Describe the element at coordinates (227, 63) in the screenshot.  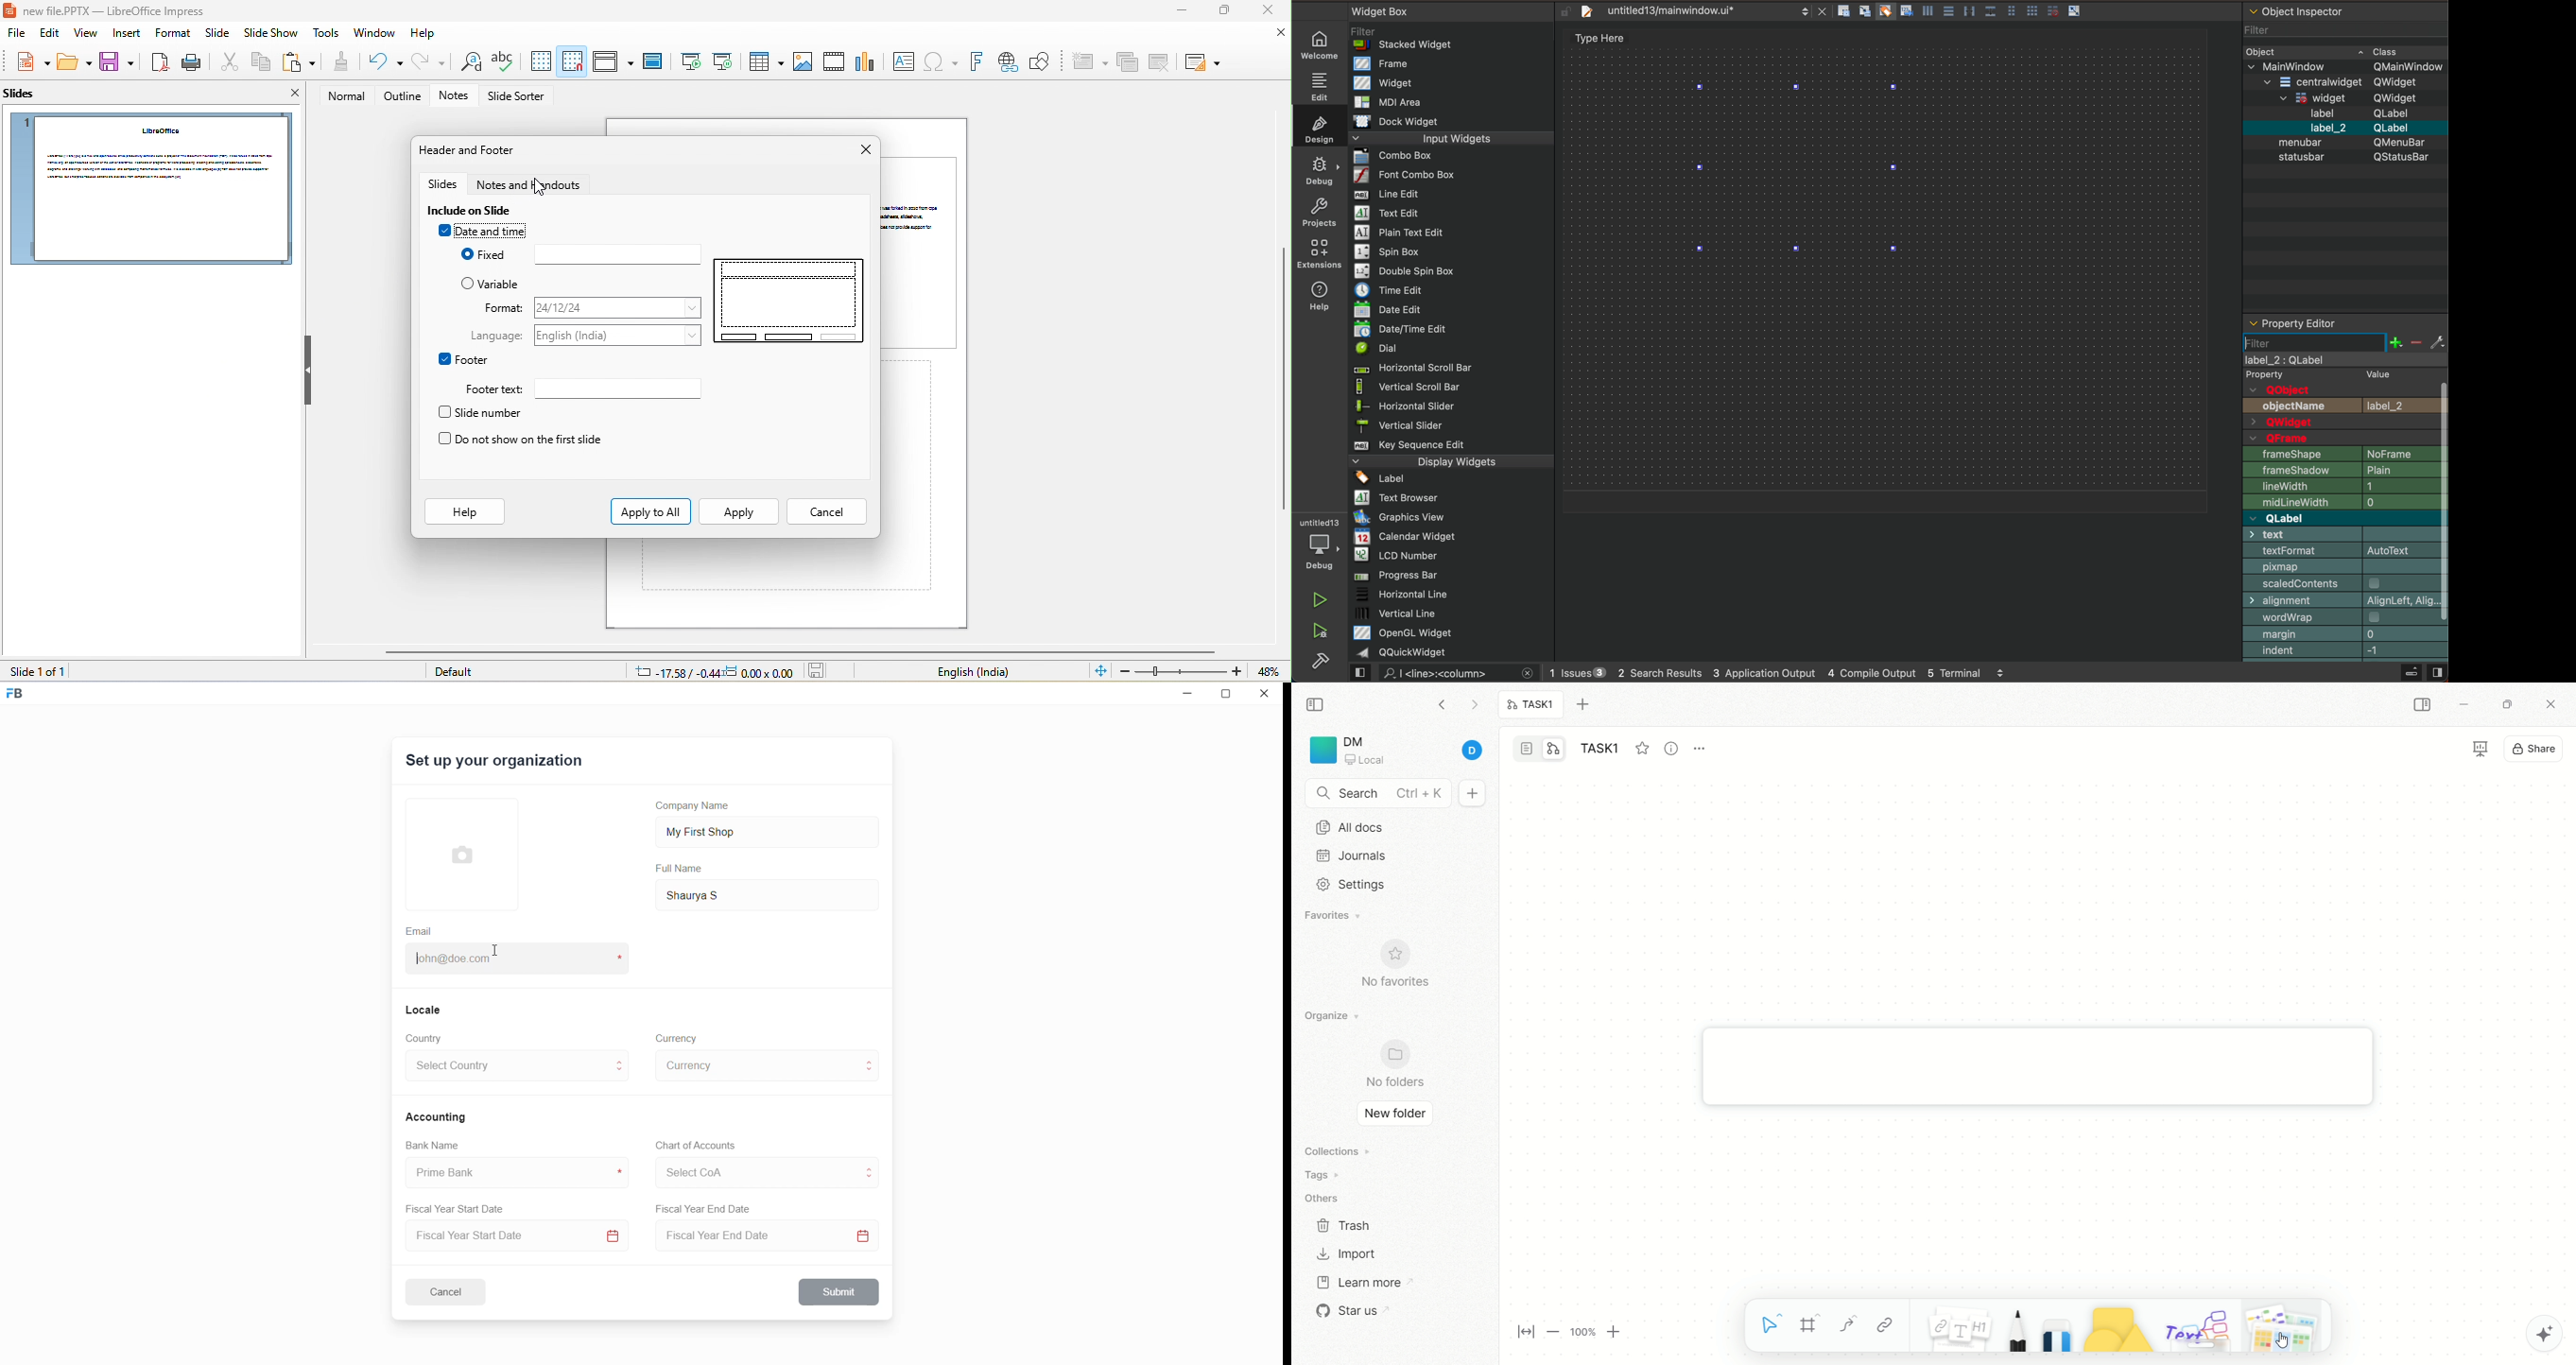
I see `cut` at that location.